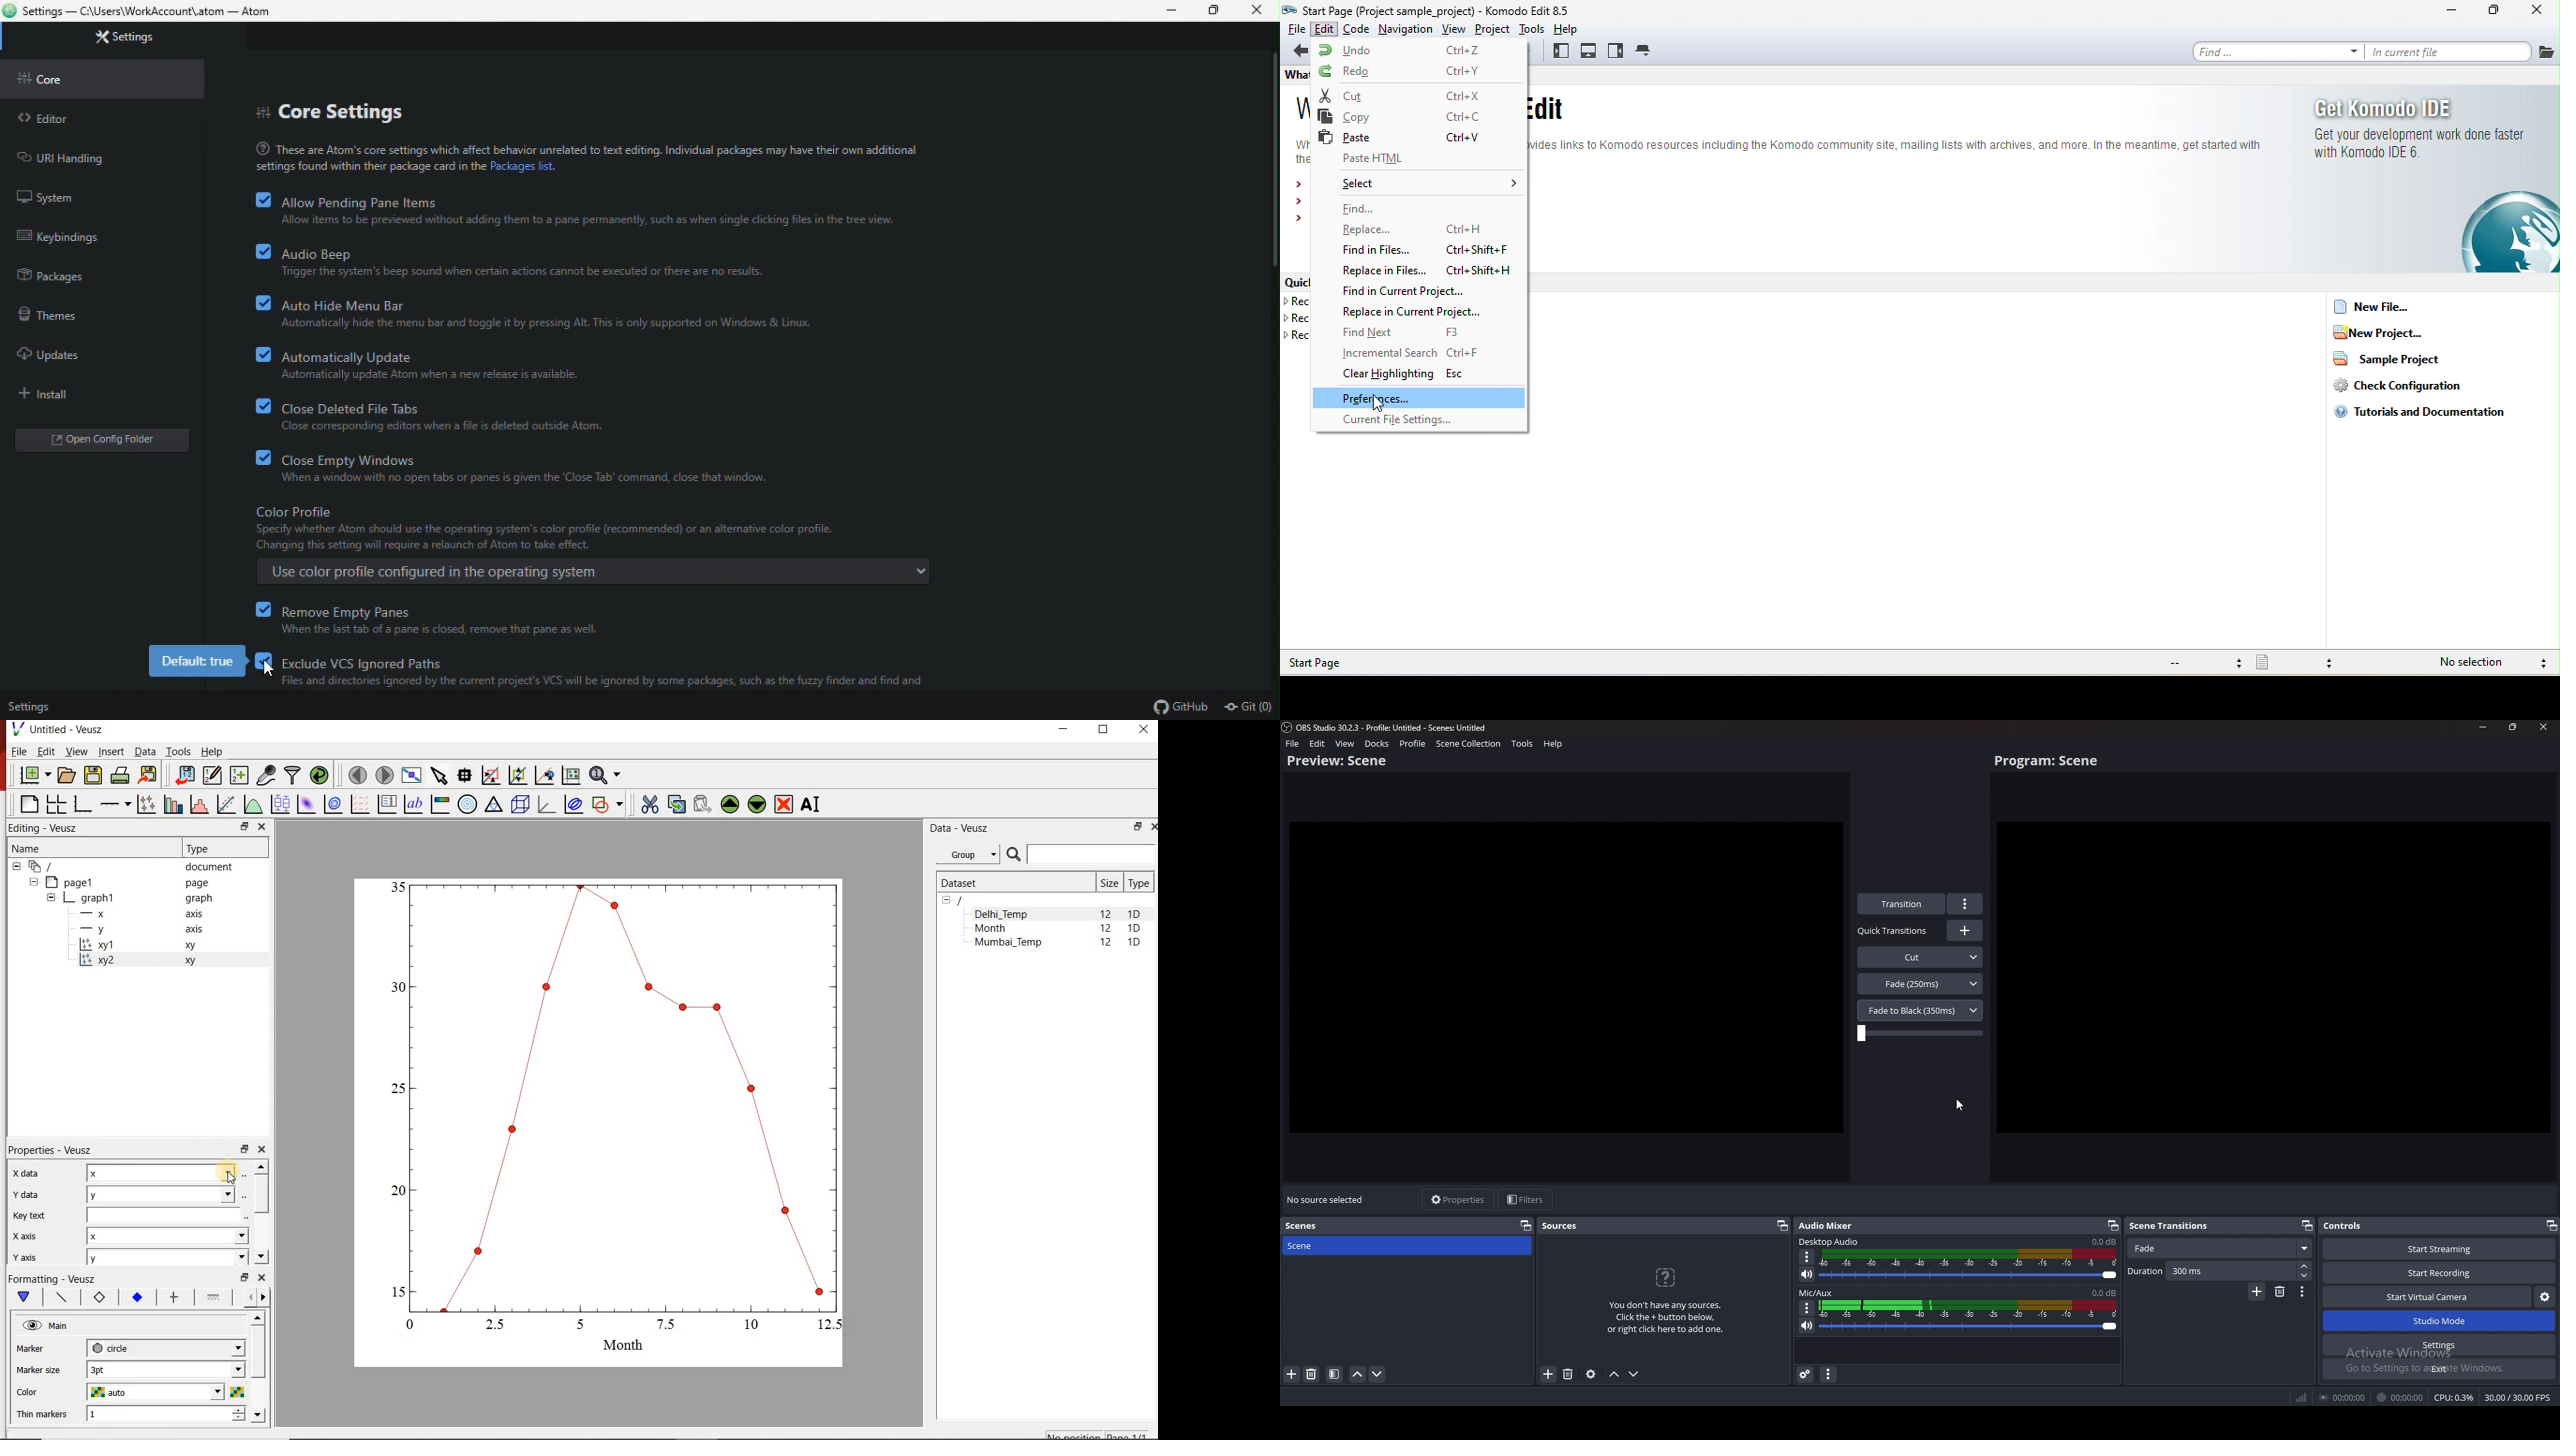 The width and height of the screenshot is (2576, 1456). I want to click on auto, so click(165, 1392).